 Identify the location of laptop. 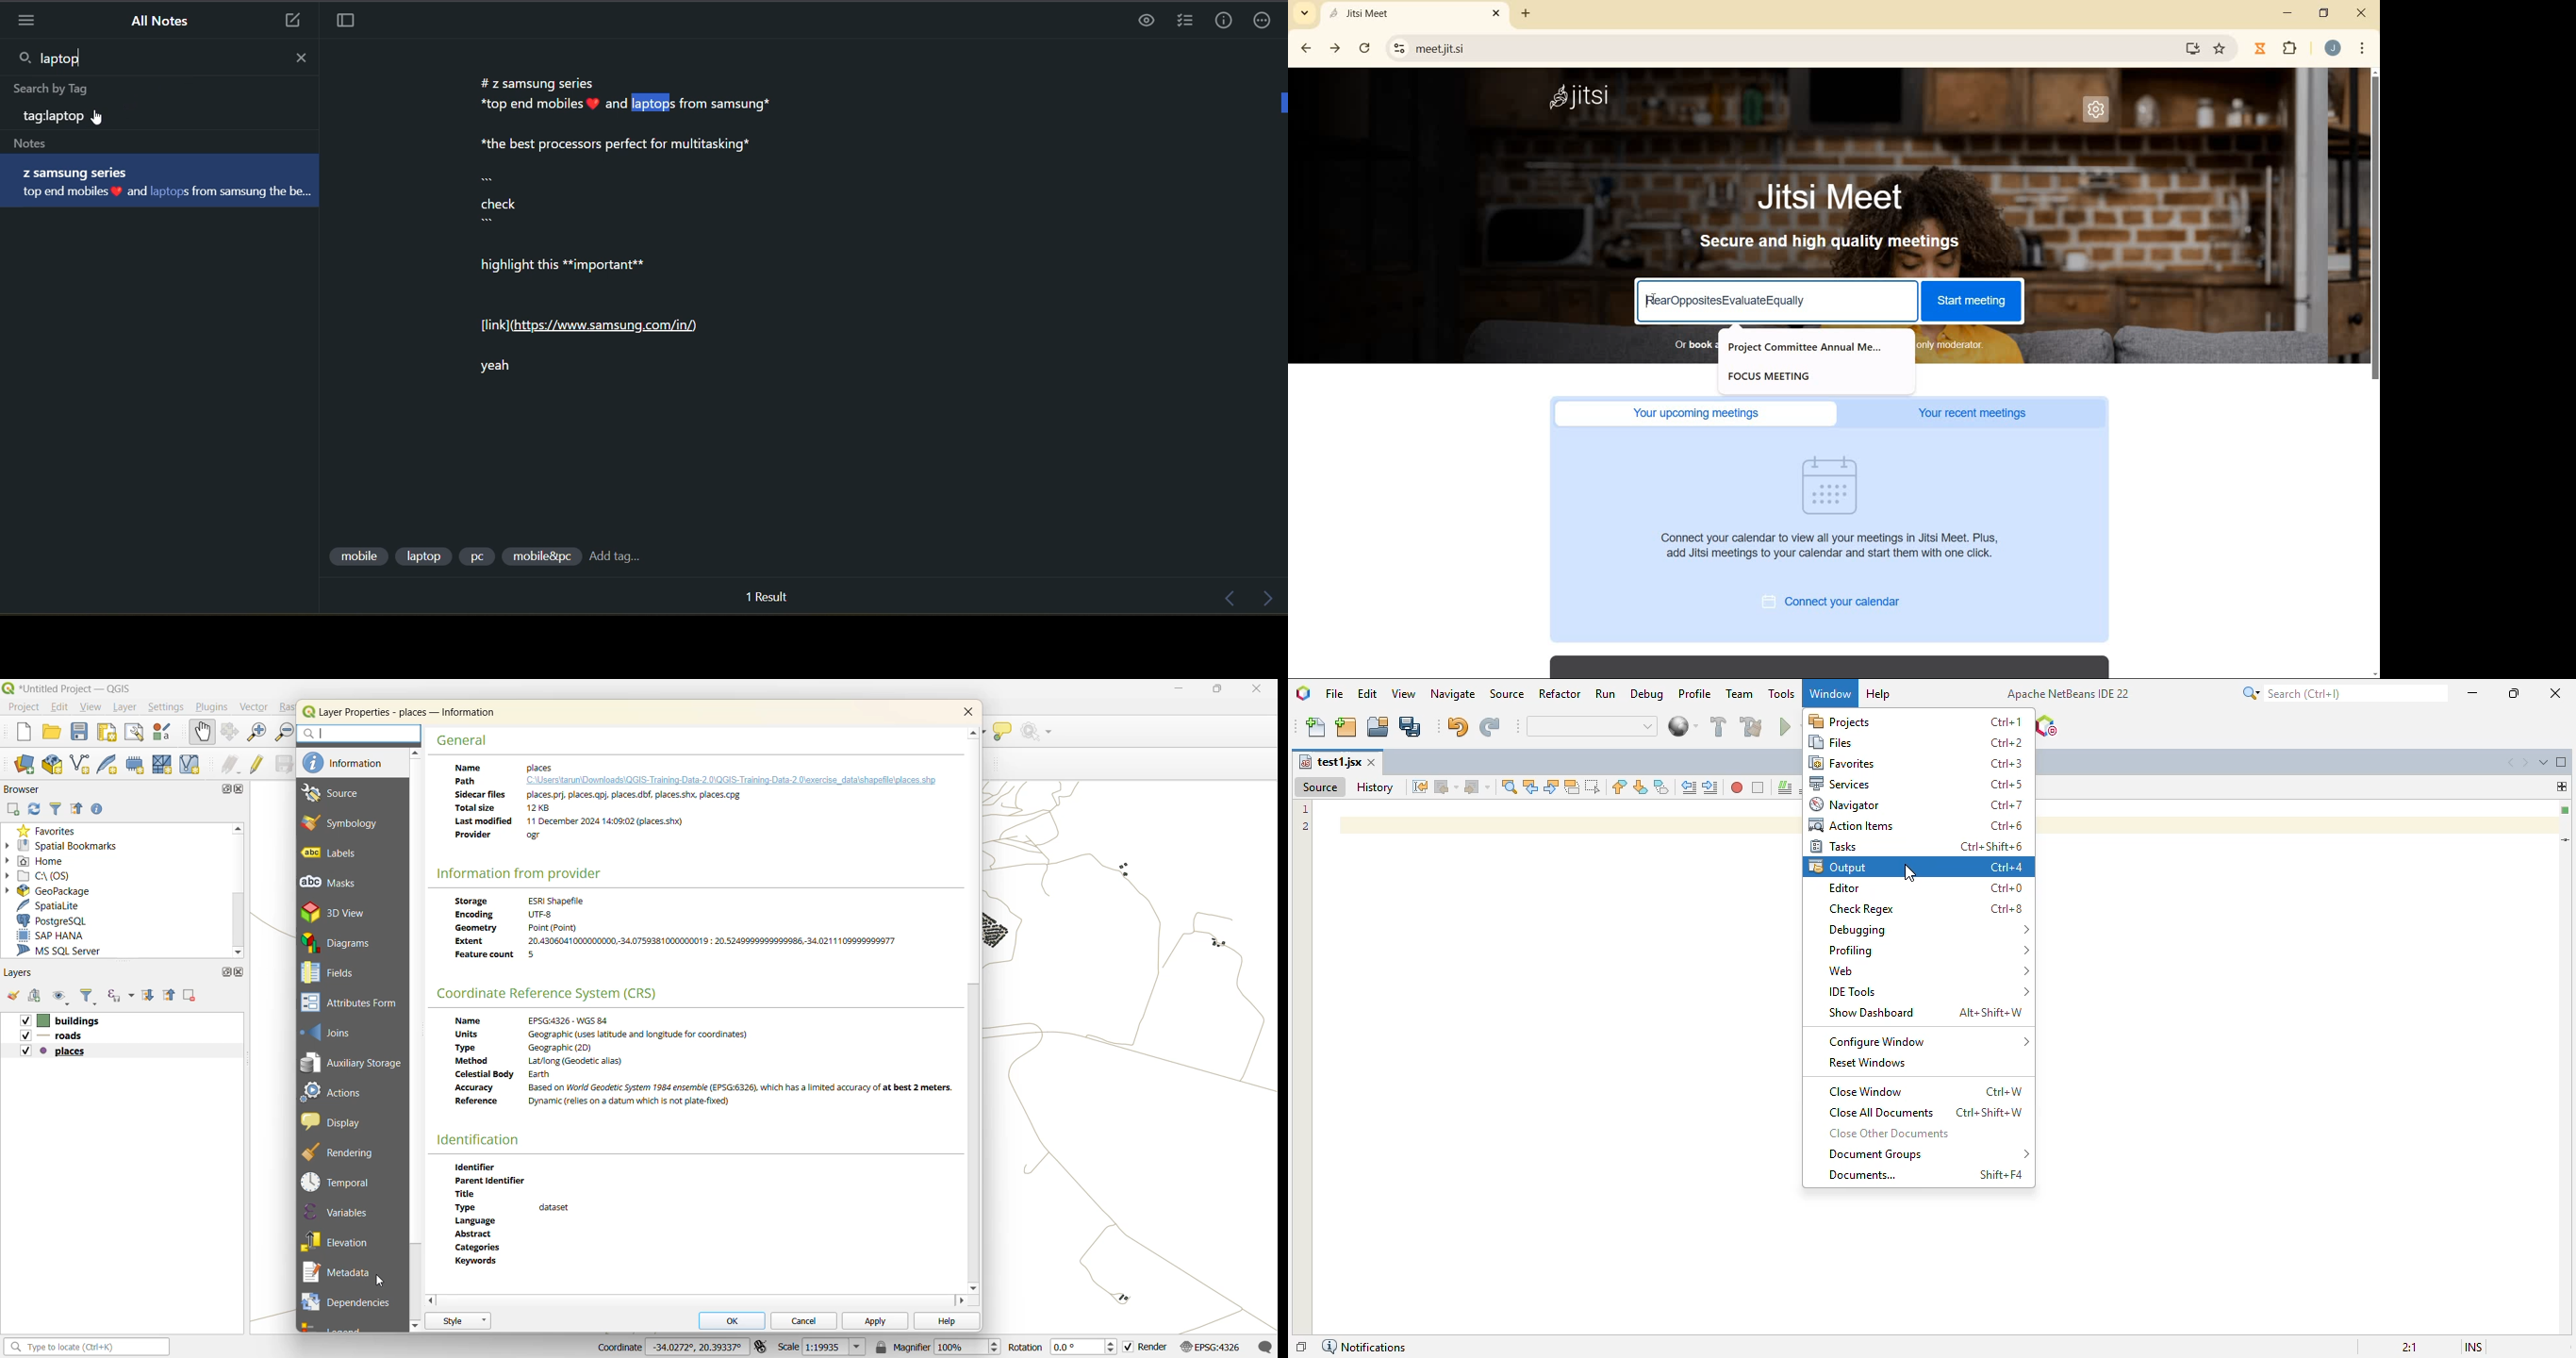
(423, 557).